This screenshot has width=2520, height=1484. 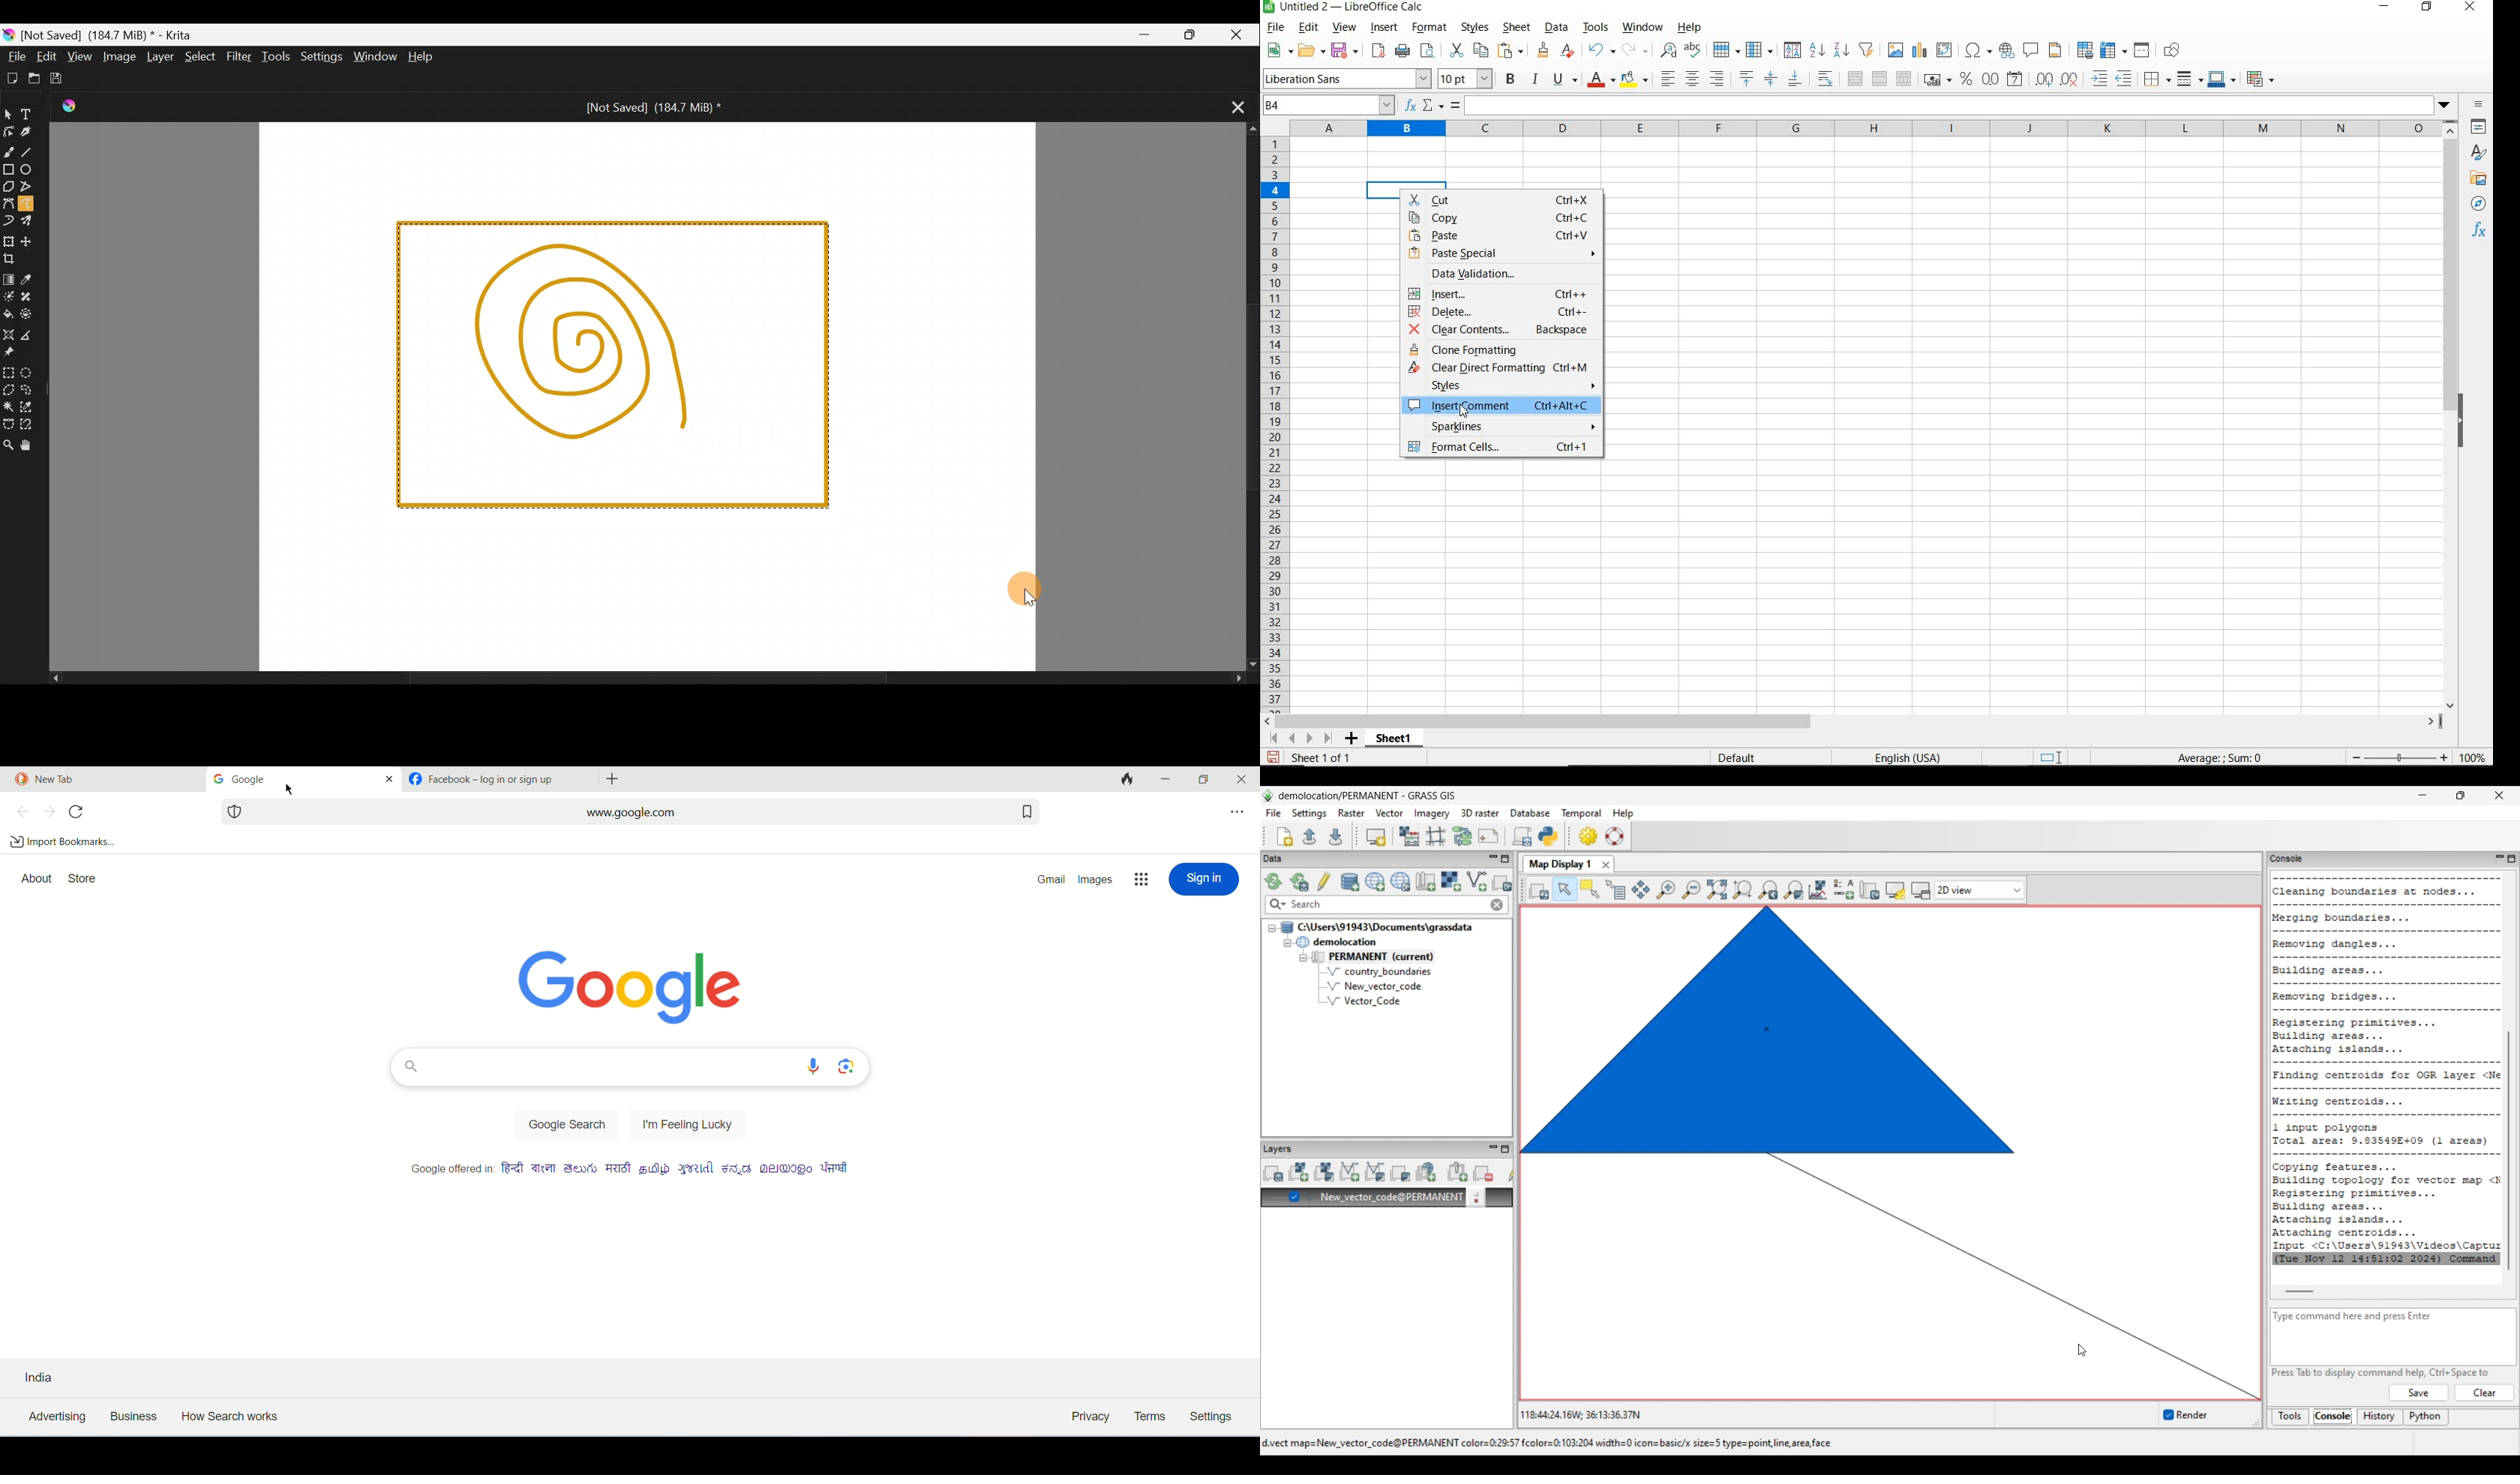 What do you see at coordinates (1535, 80) in the screenshot?
I see `italic` at bounding box center [1535, 80].